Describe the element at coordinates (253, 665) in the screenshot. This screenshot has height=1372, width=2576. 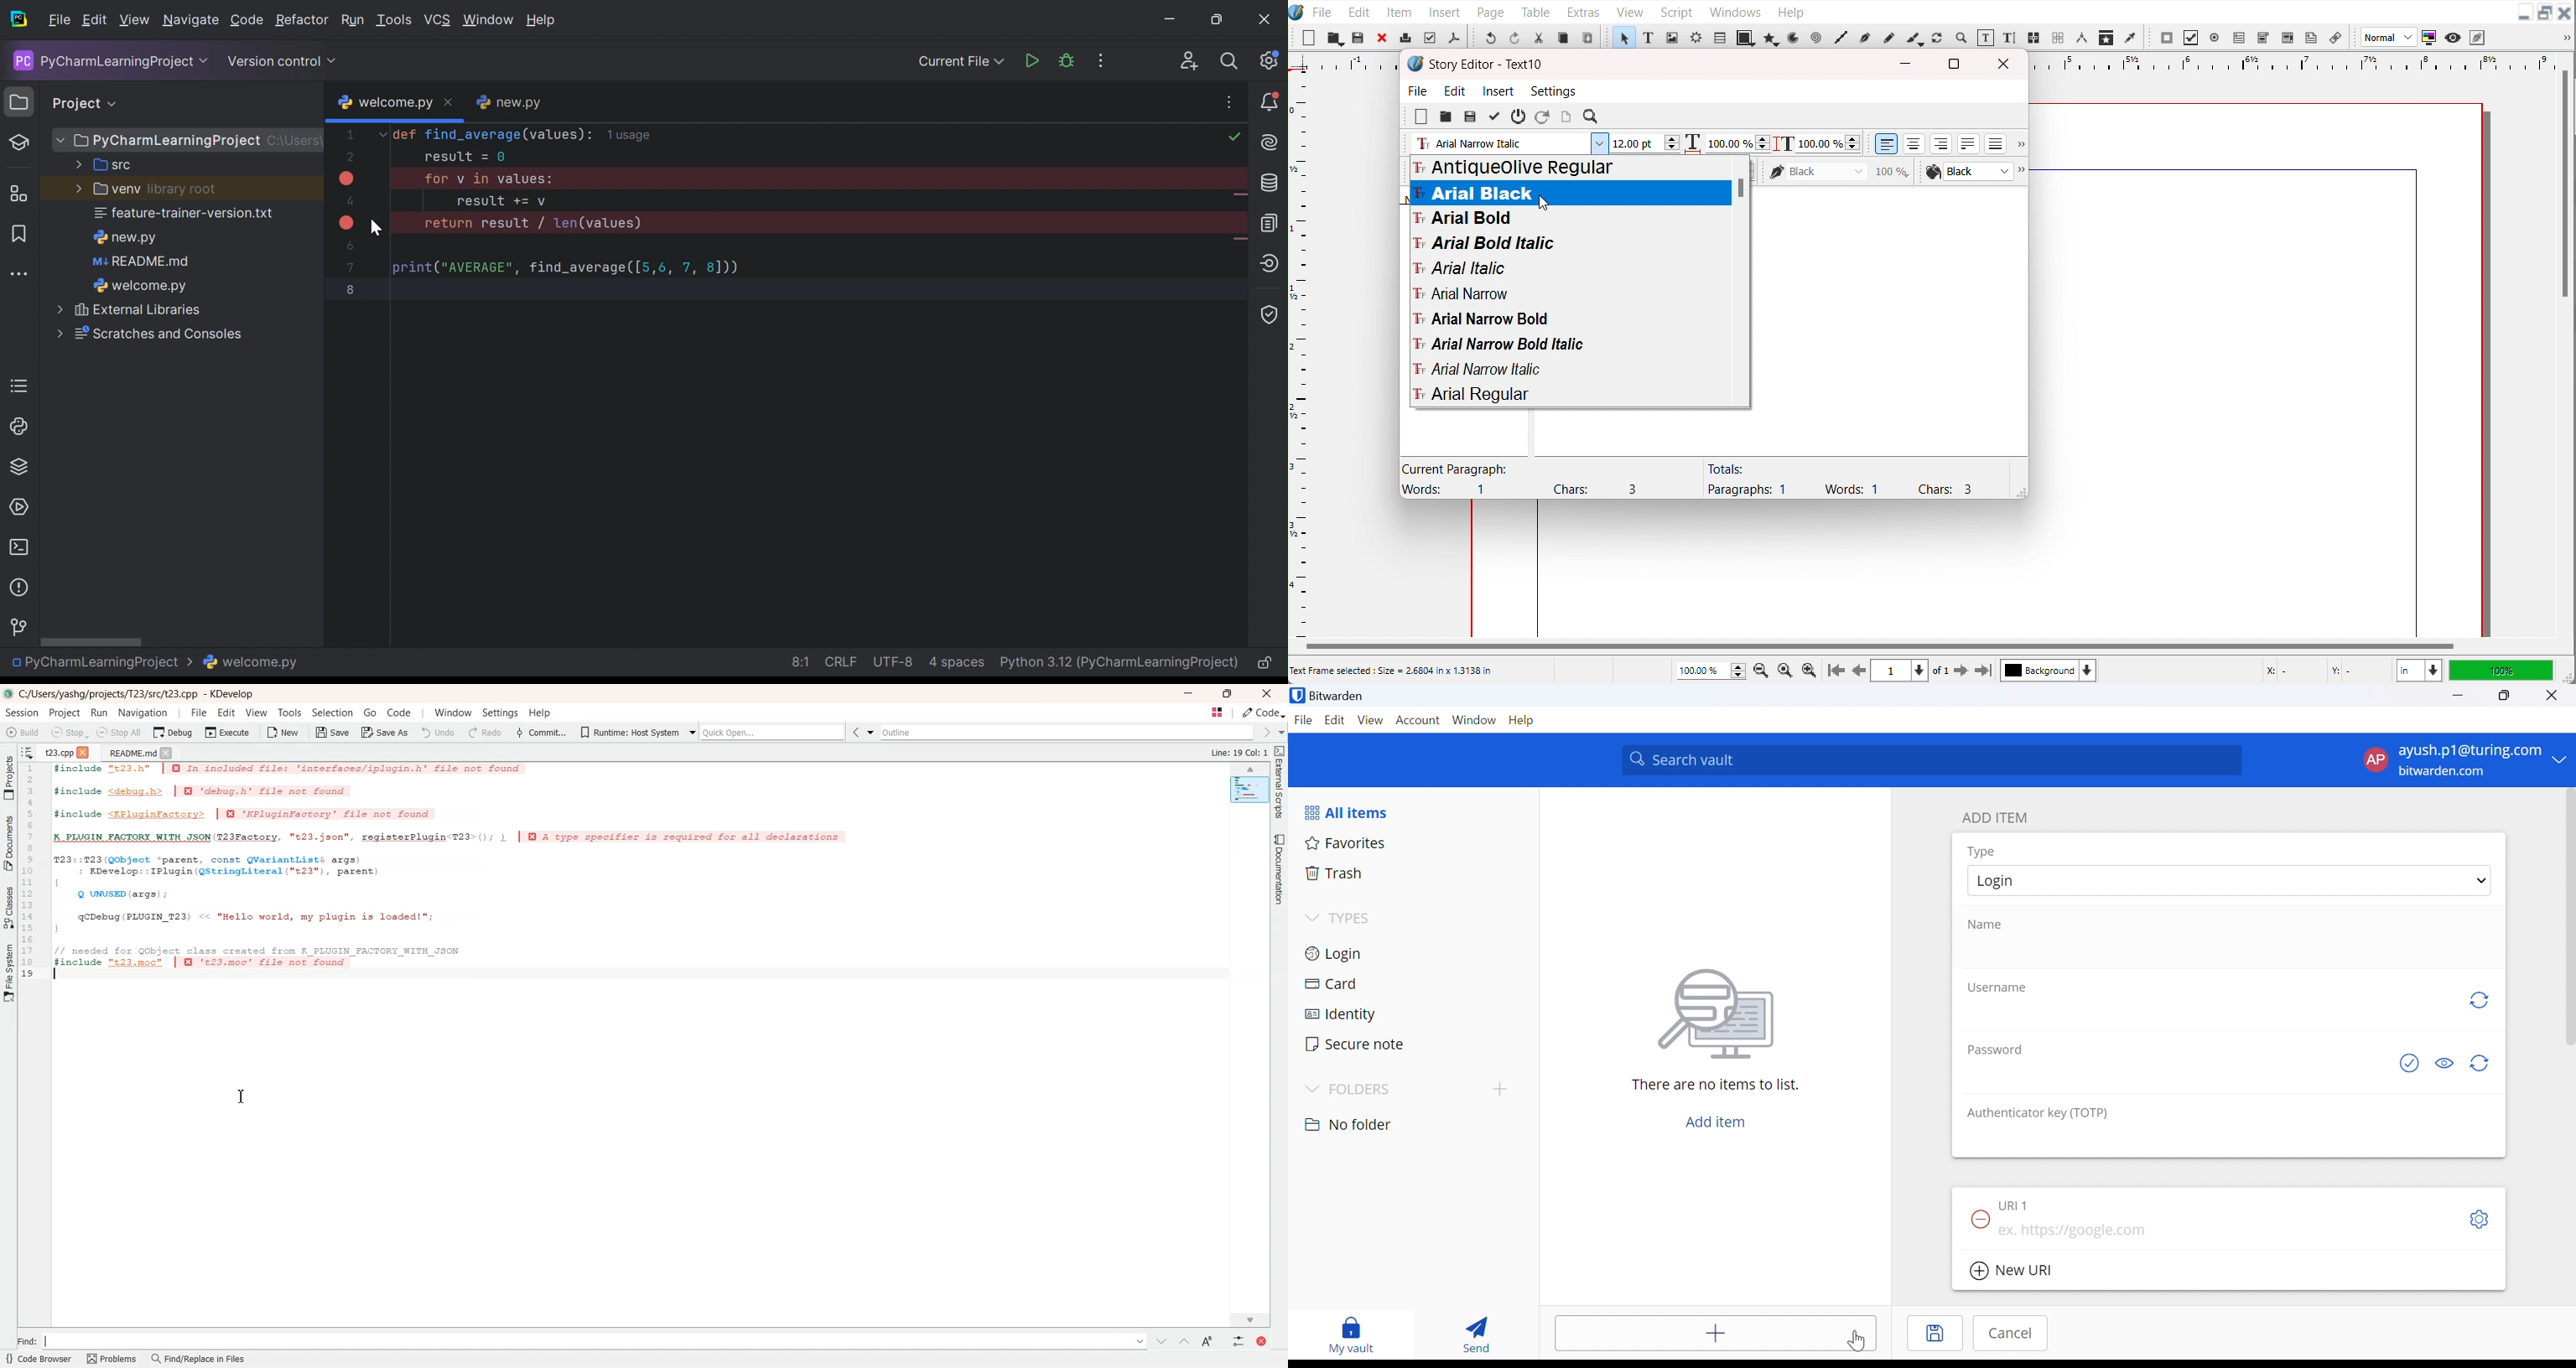
I see `welcome.py` at that location.